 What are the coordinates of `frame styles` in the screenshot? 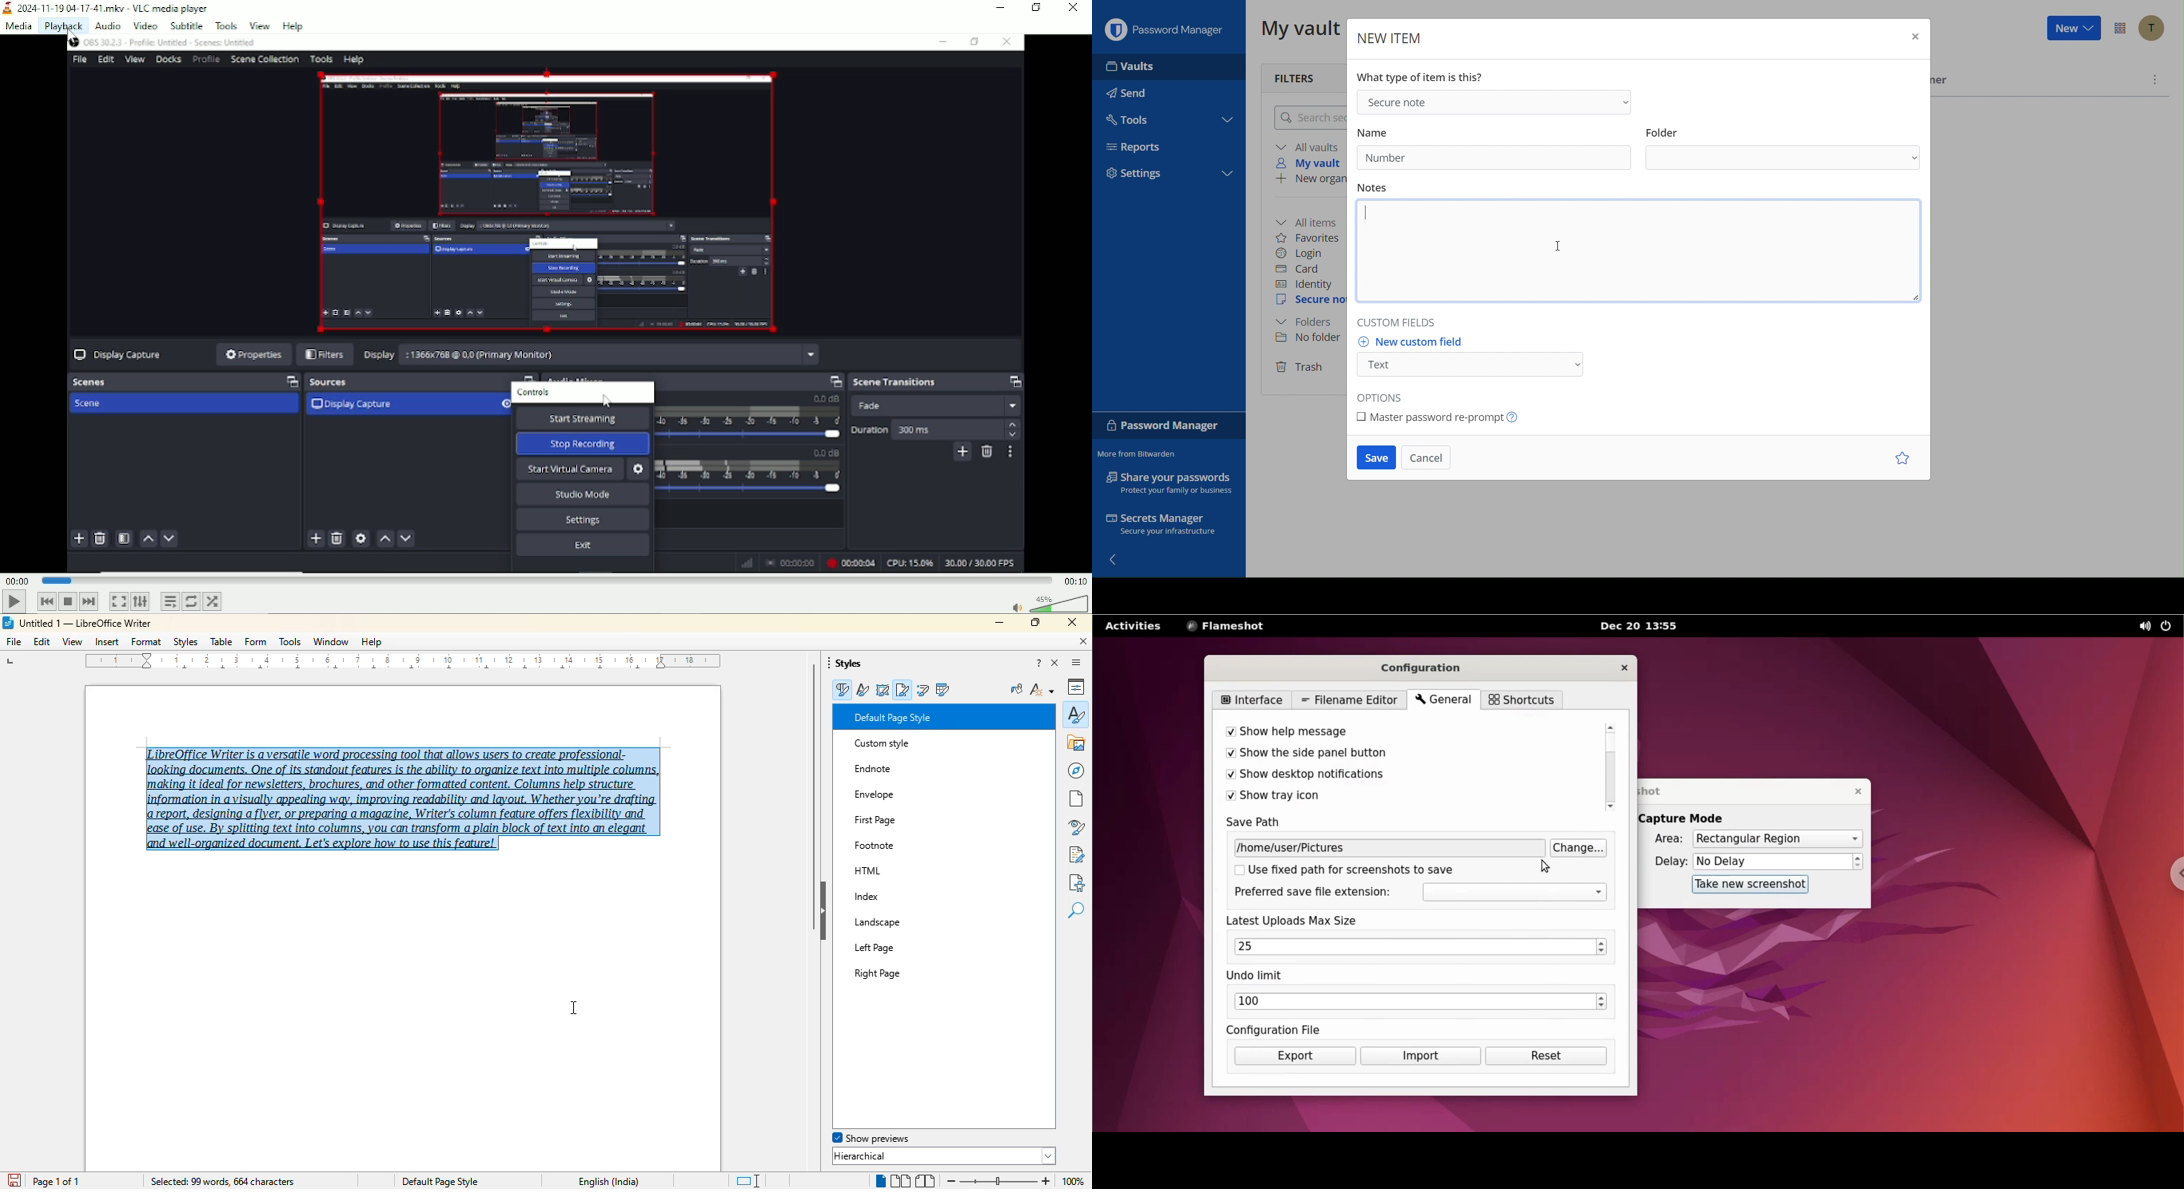 It's located at (883, 690).